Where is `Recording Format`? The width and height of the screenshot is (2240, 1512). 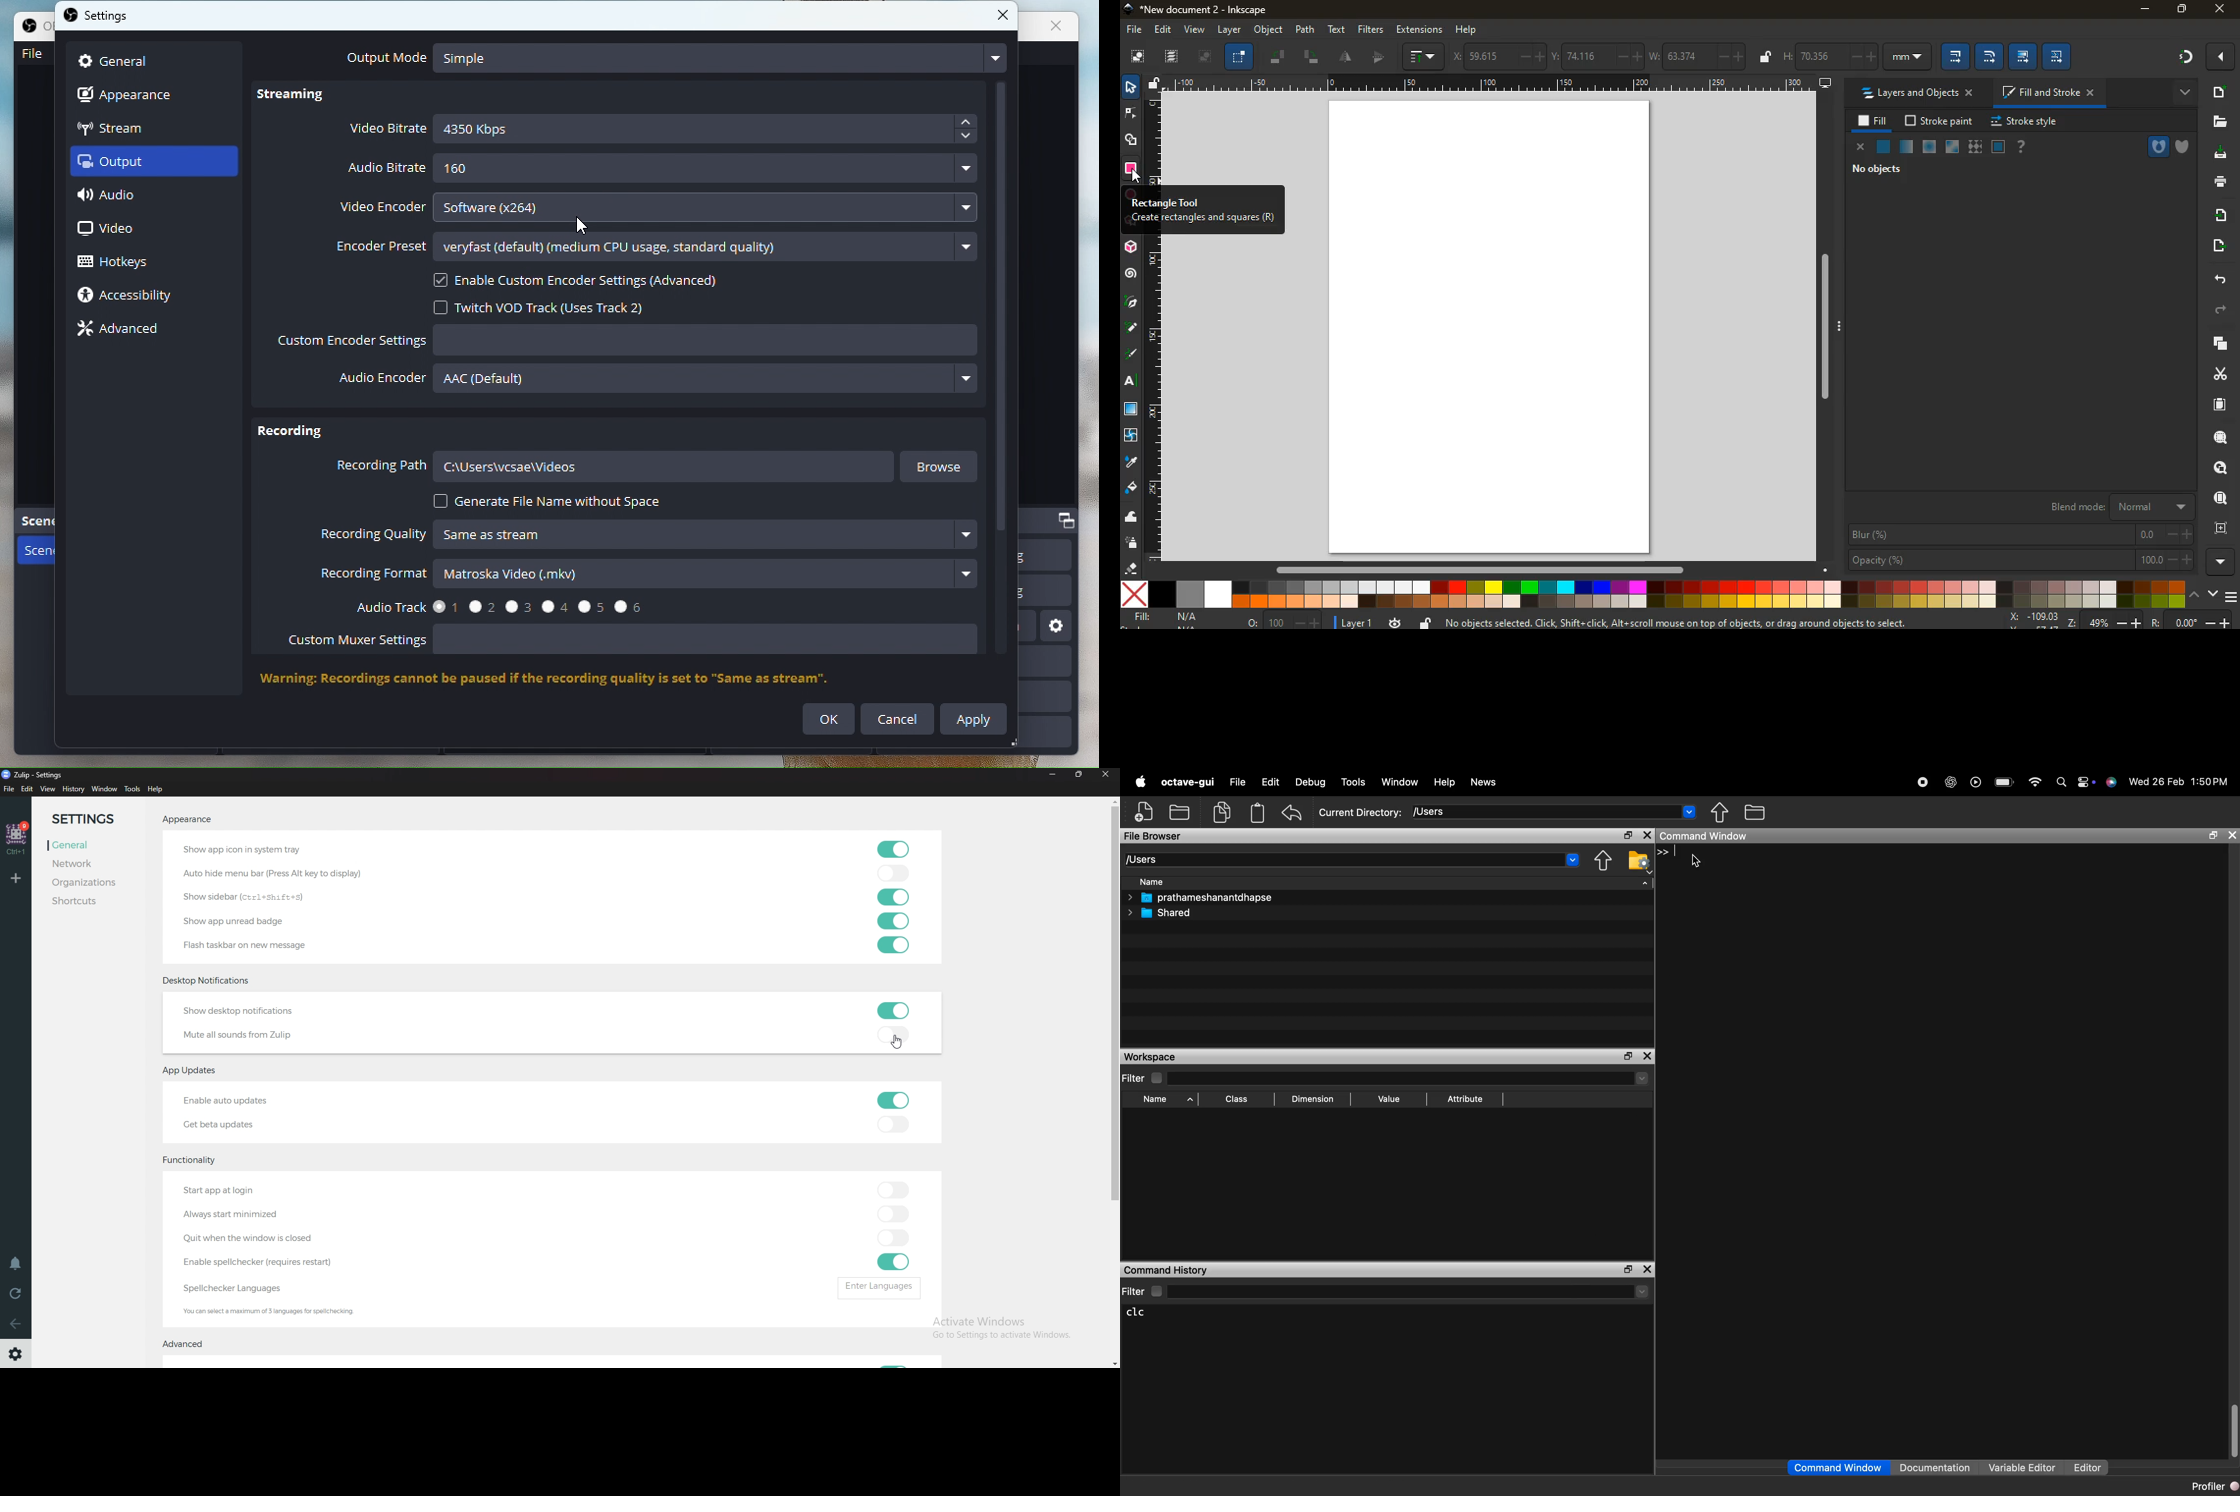
Recording Format is located at coordinates (649, 576).